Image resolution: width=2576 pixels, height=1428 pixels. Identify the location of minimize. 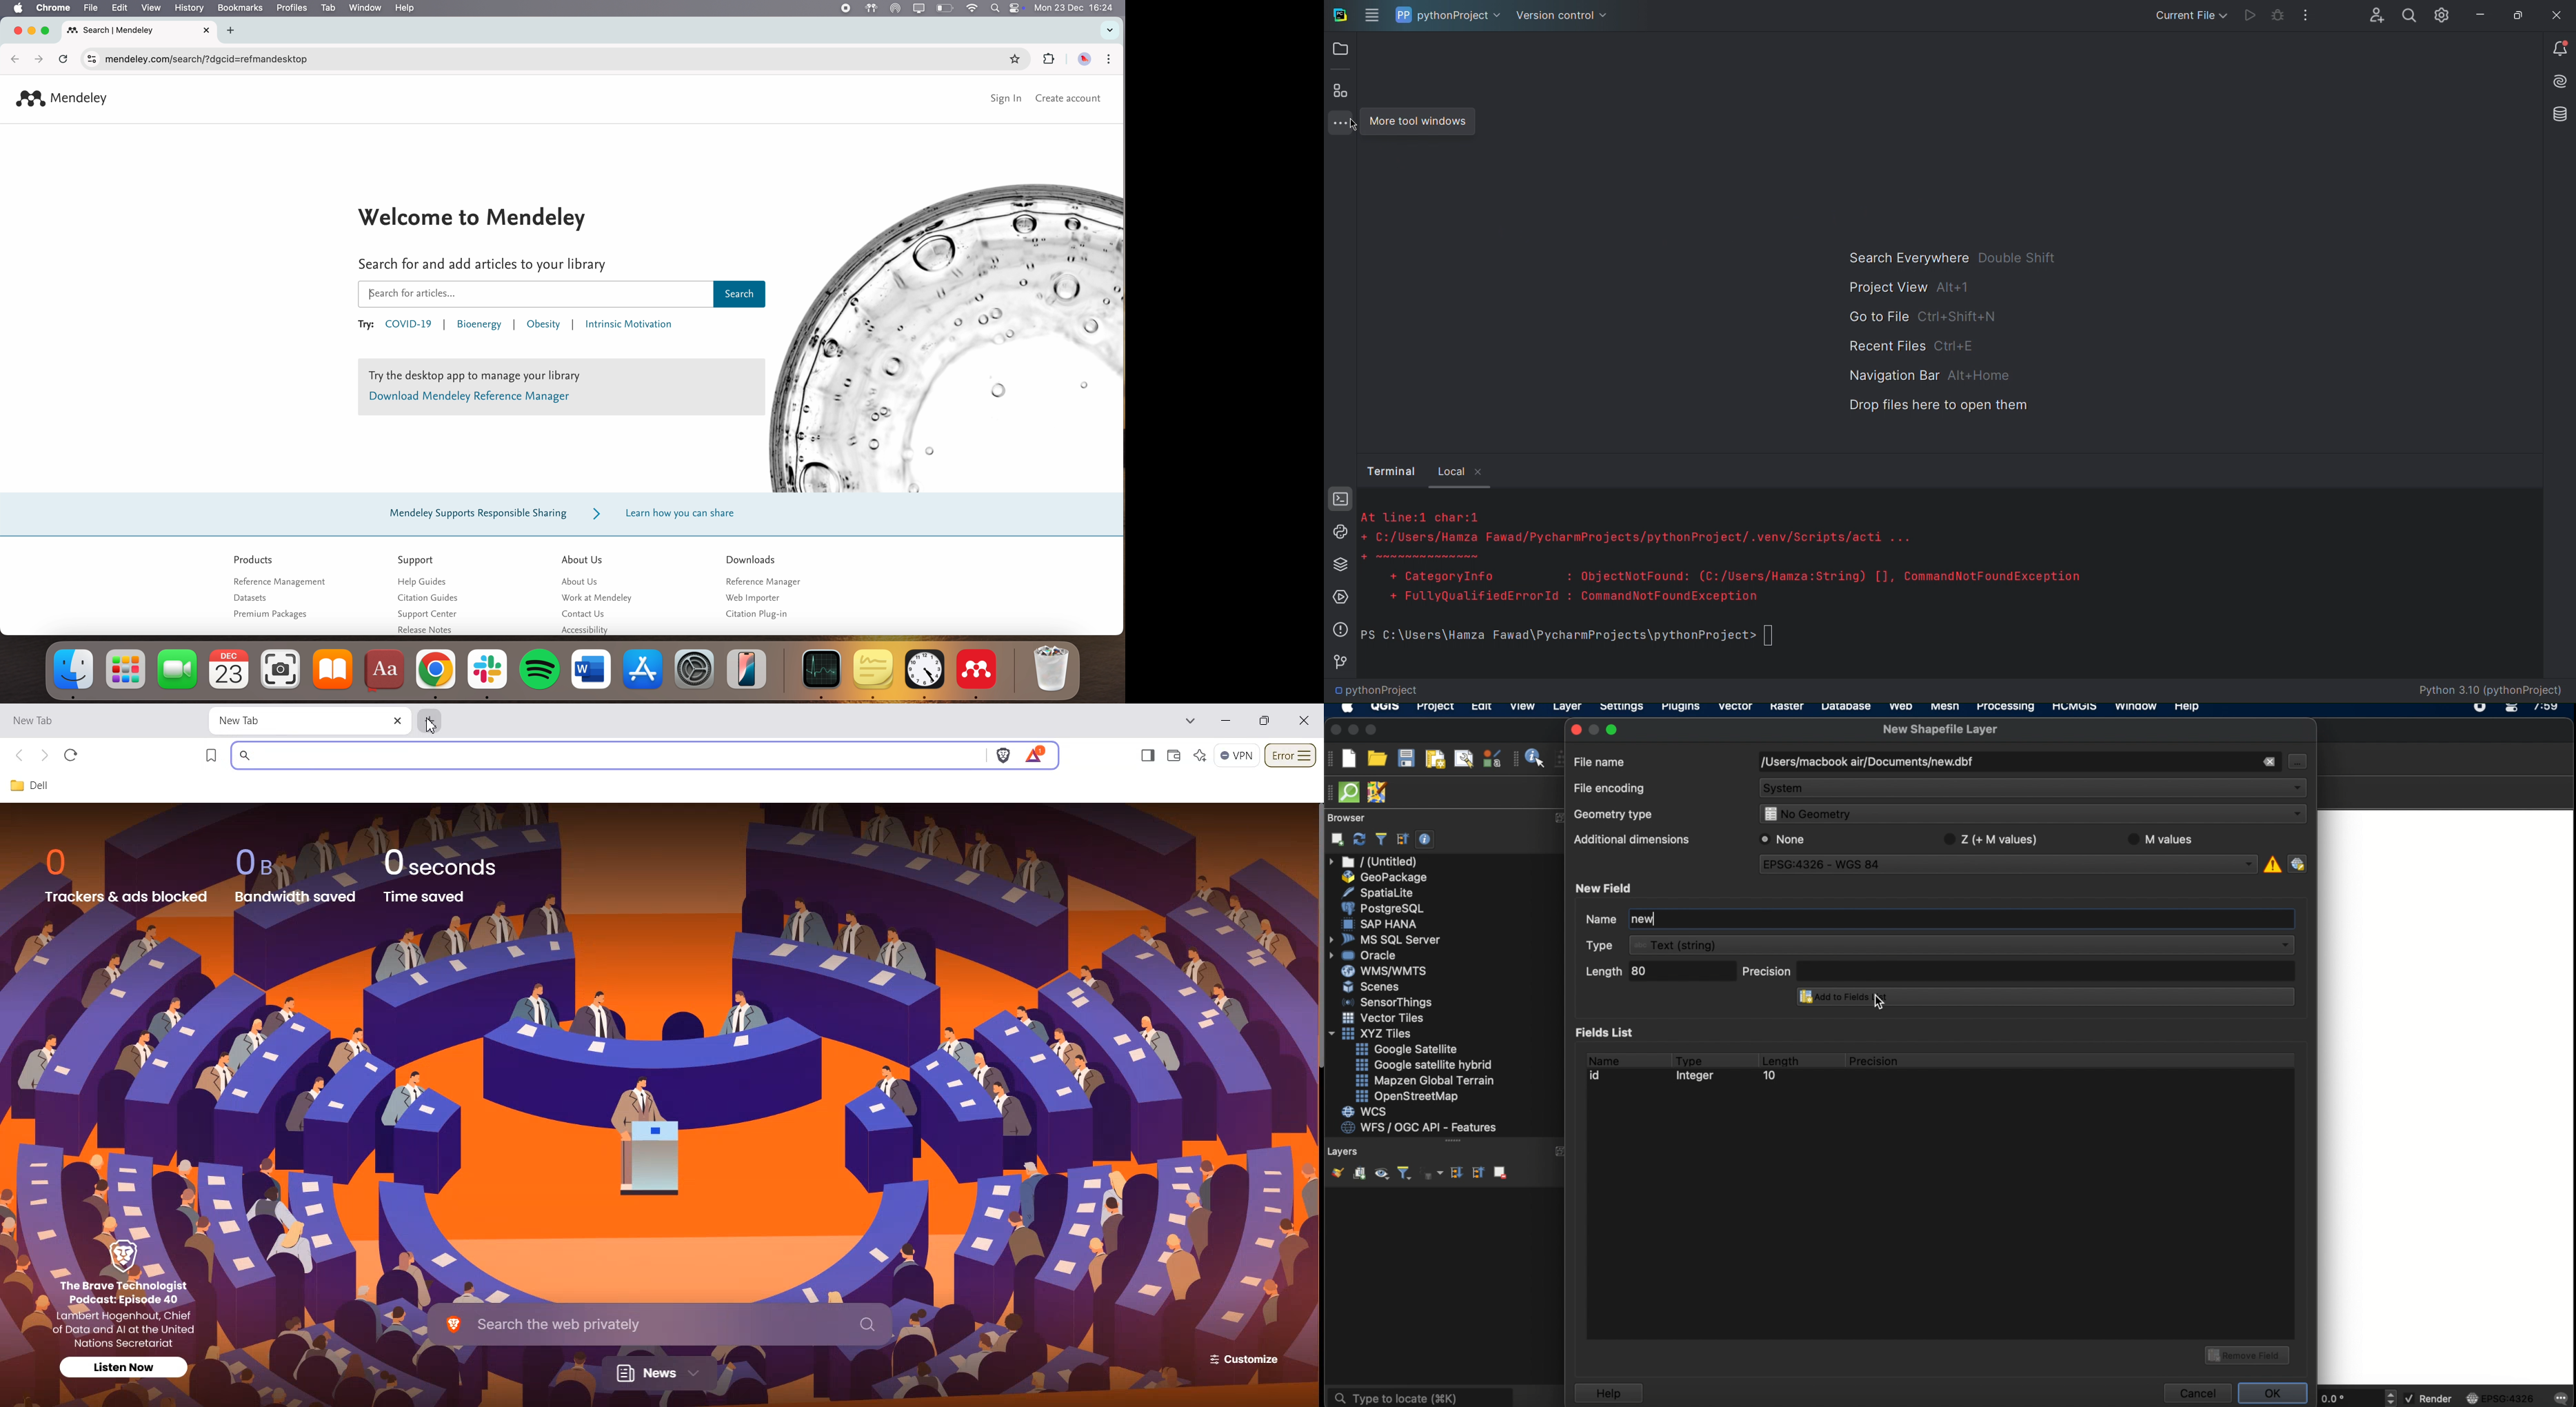
(1353, 730).